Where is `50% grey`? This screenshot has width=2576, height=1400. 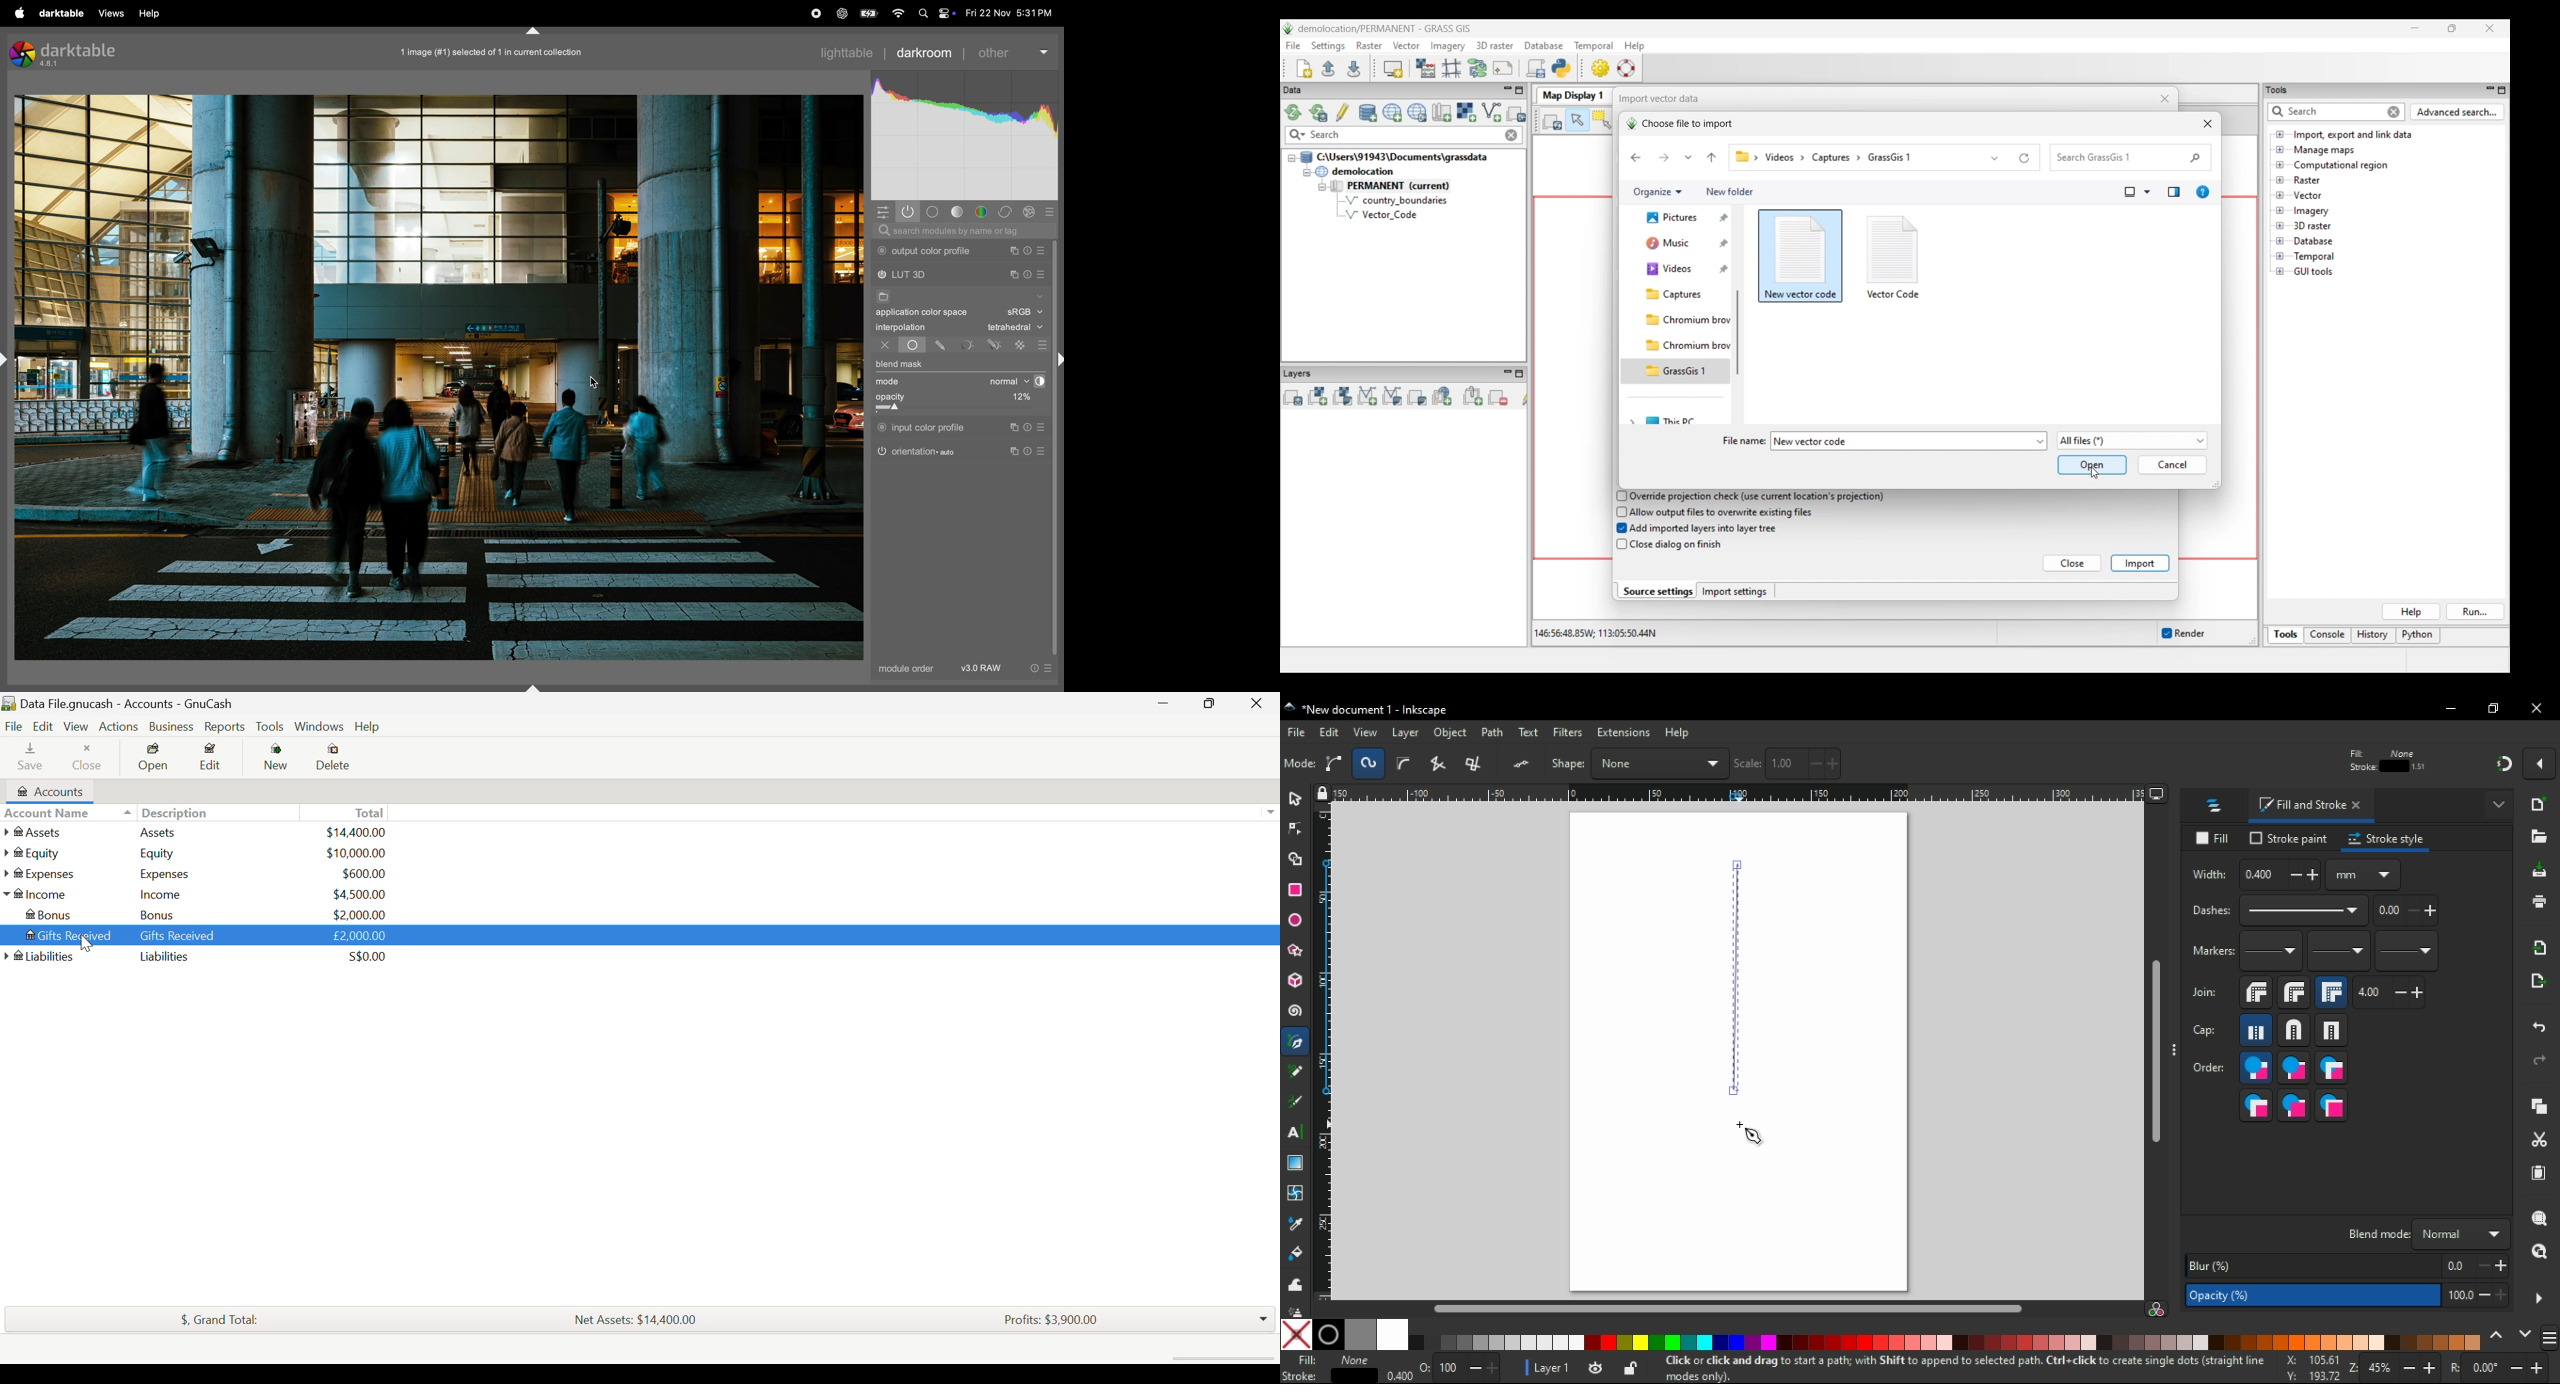 50% grey is located at coordinates (1359, 1334).